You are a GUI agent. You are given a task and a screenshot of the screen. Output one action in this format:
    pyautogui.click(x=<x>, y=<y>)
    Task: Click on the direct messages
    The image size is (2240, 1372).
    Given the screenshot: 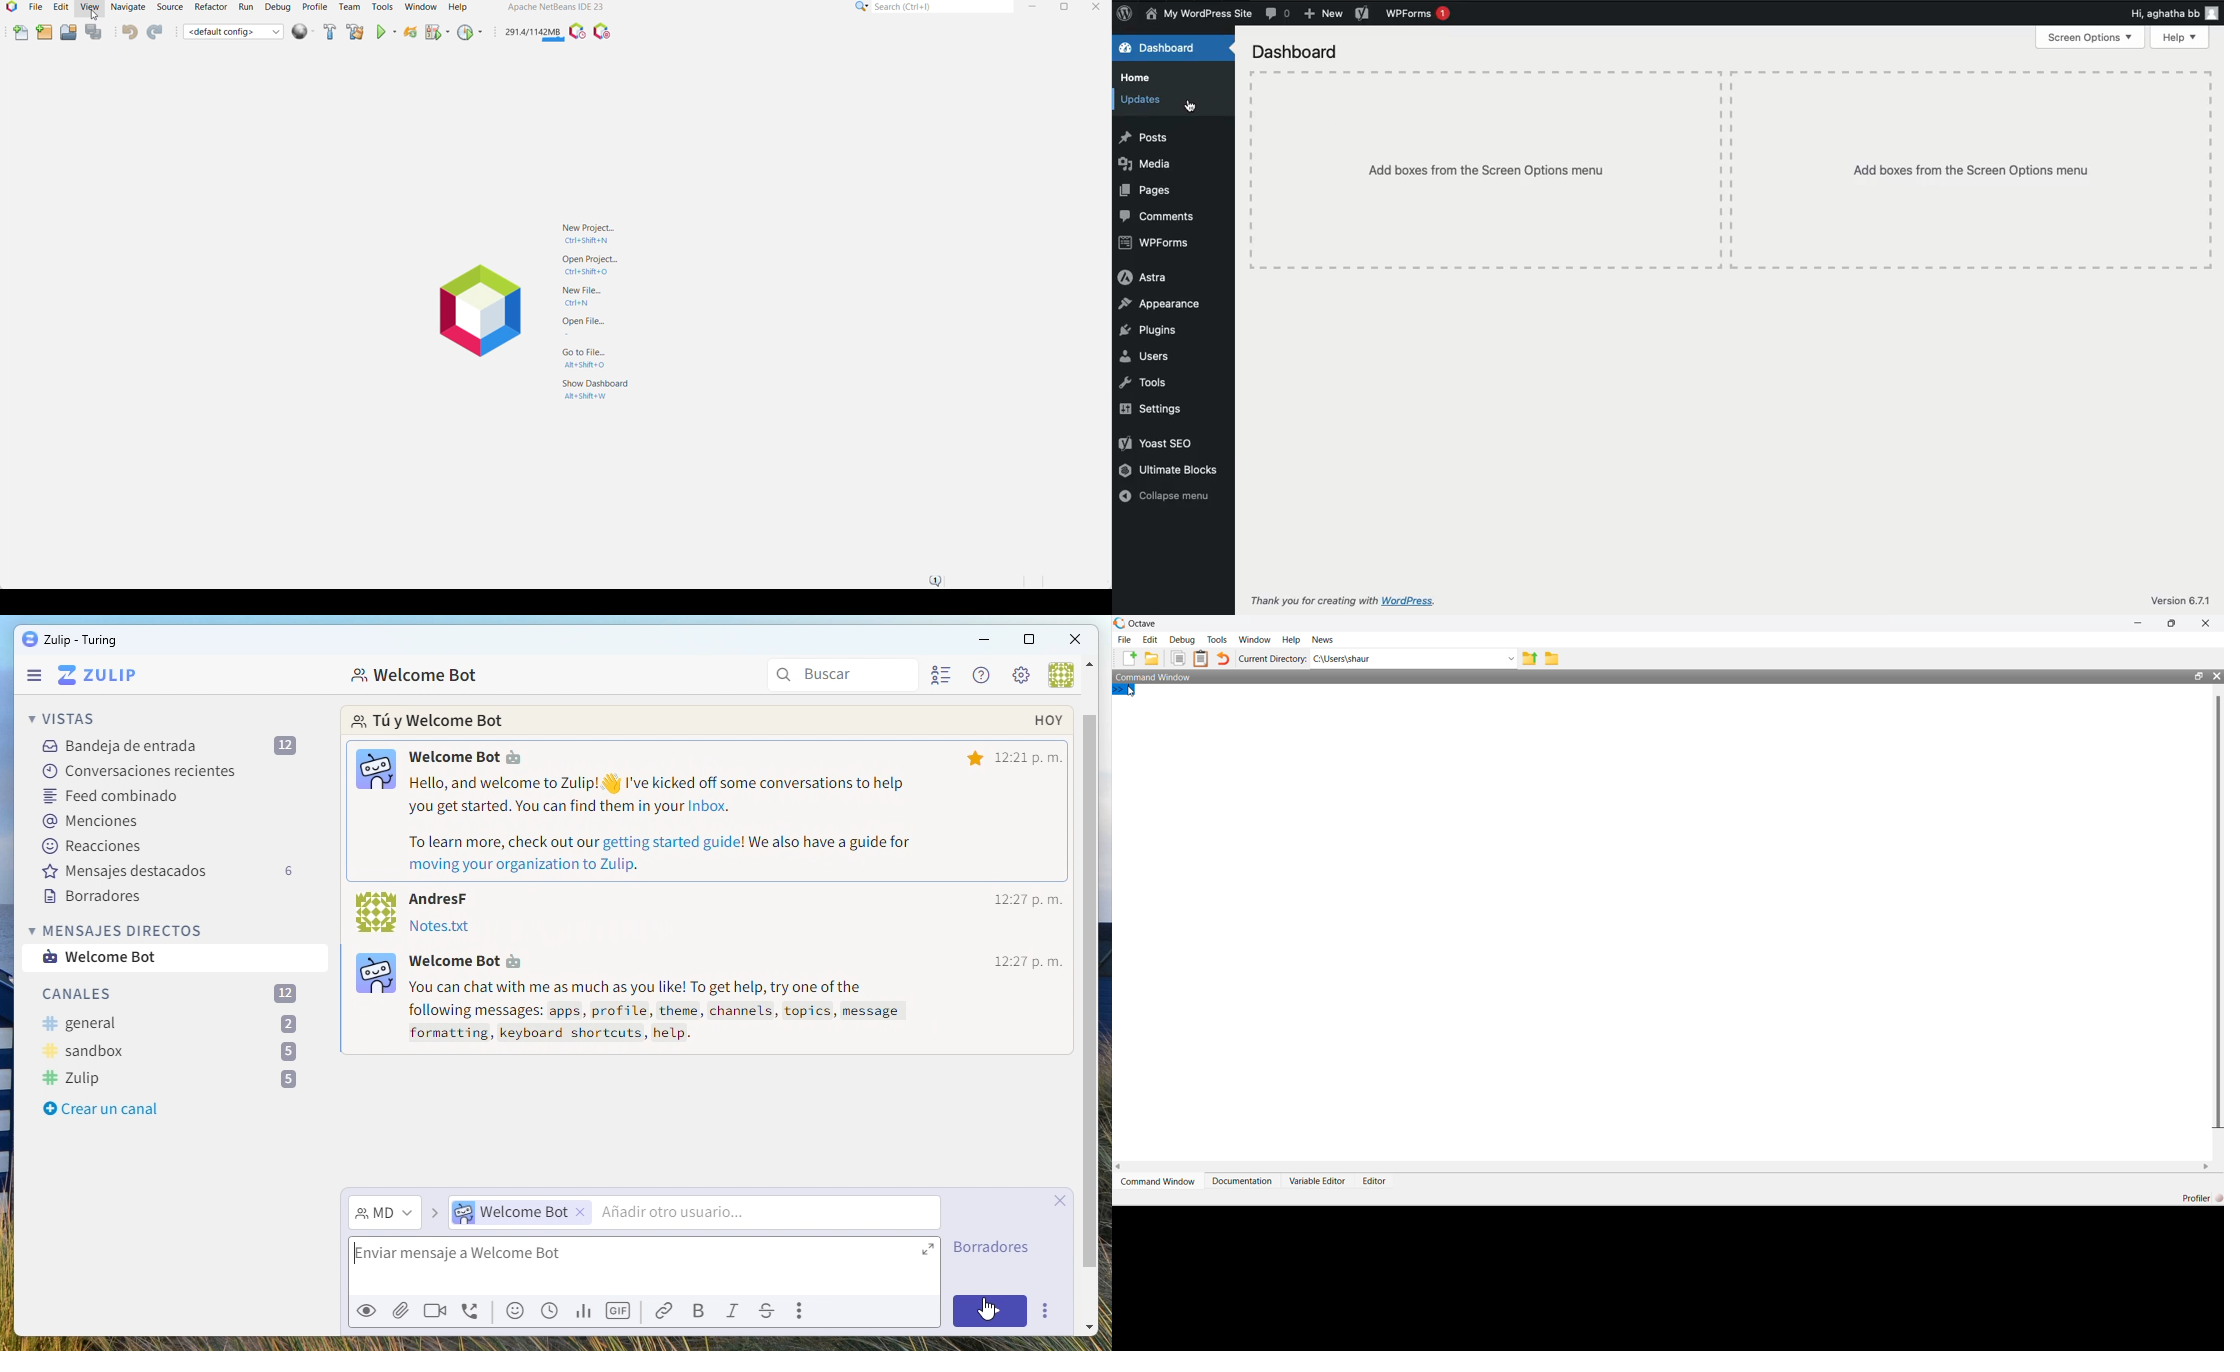 What is the action you would take?
    pyautogui.click(x=385, y=1214)
    